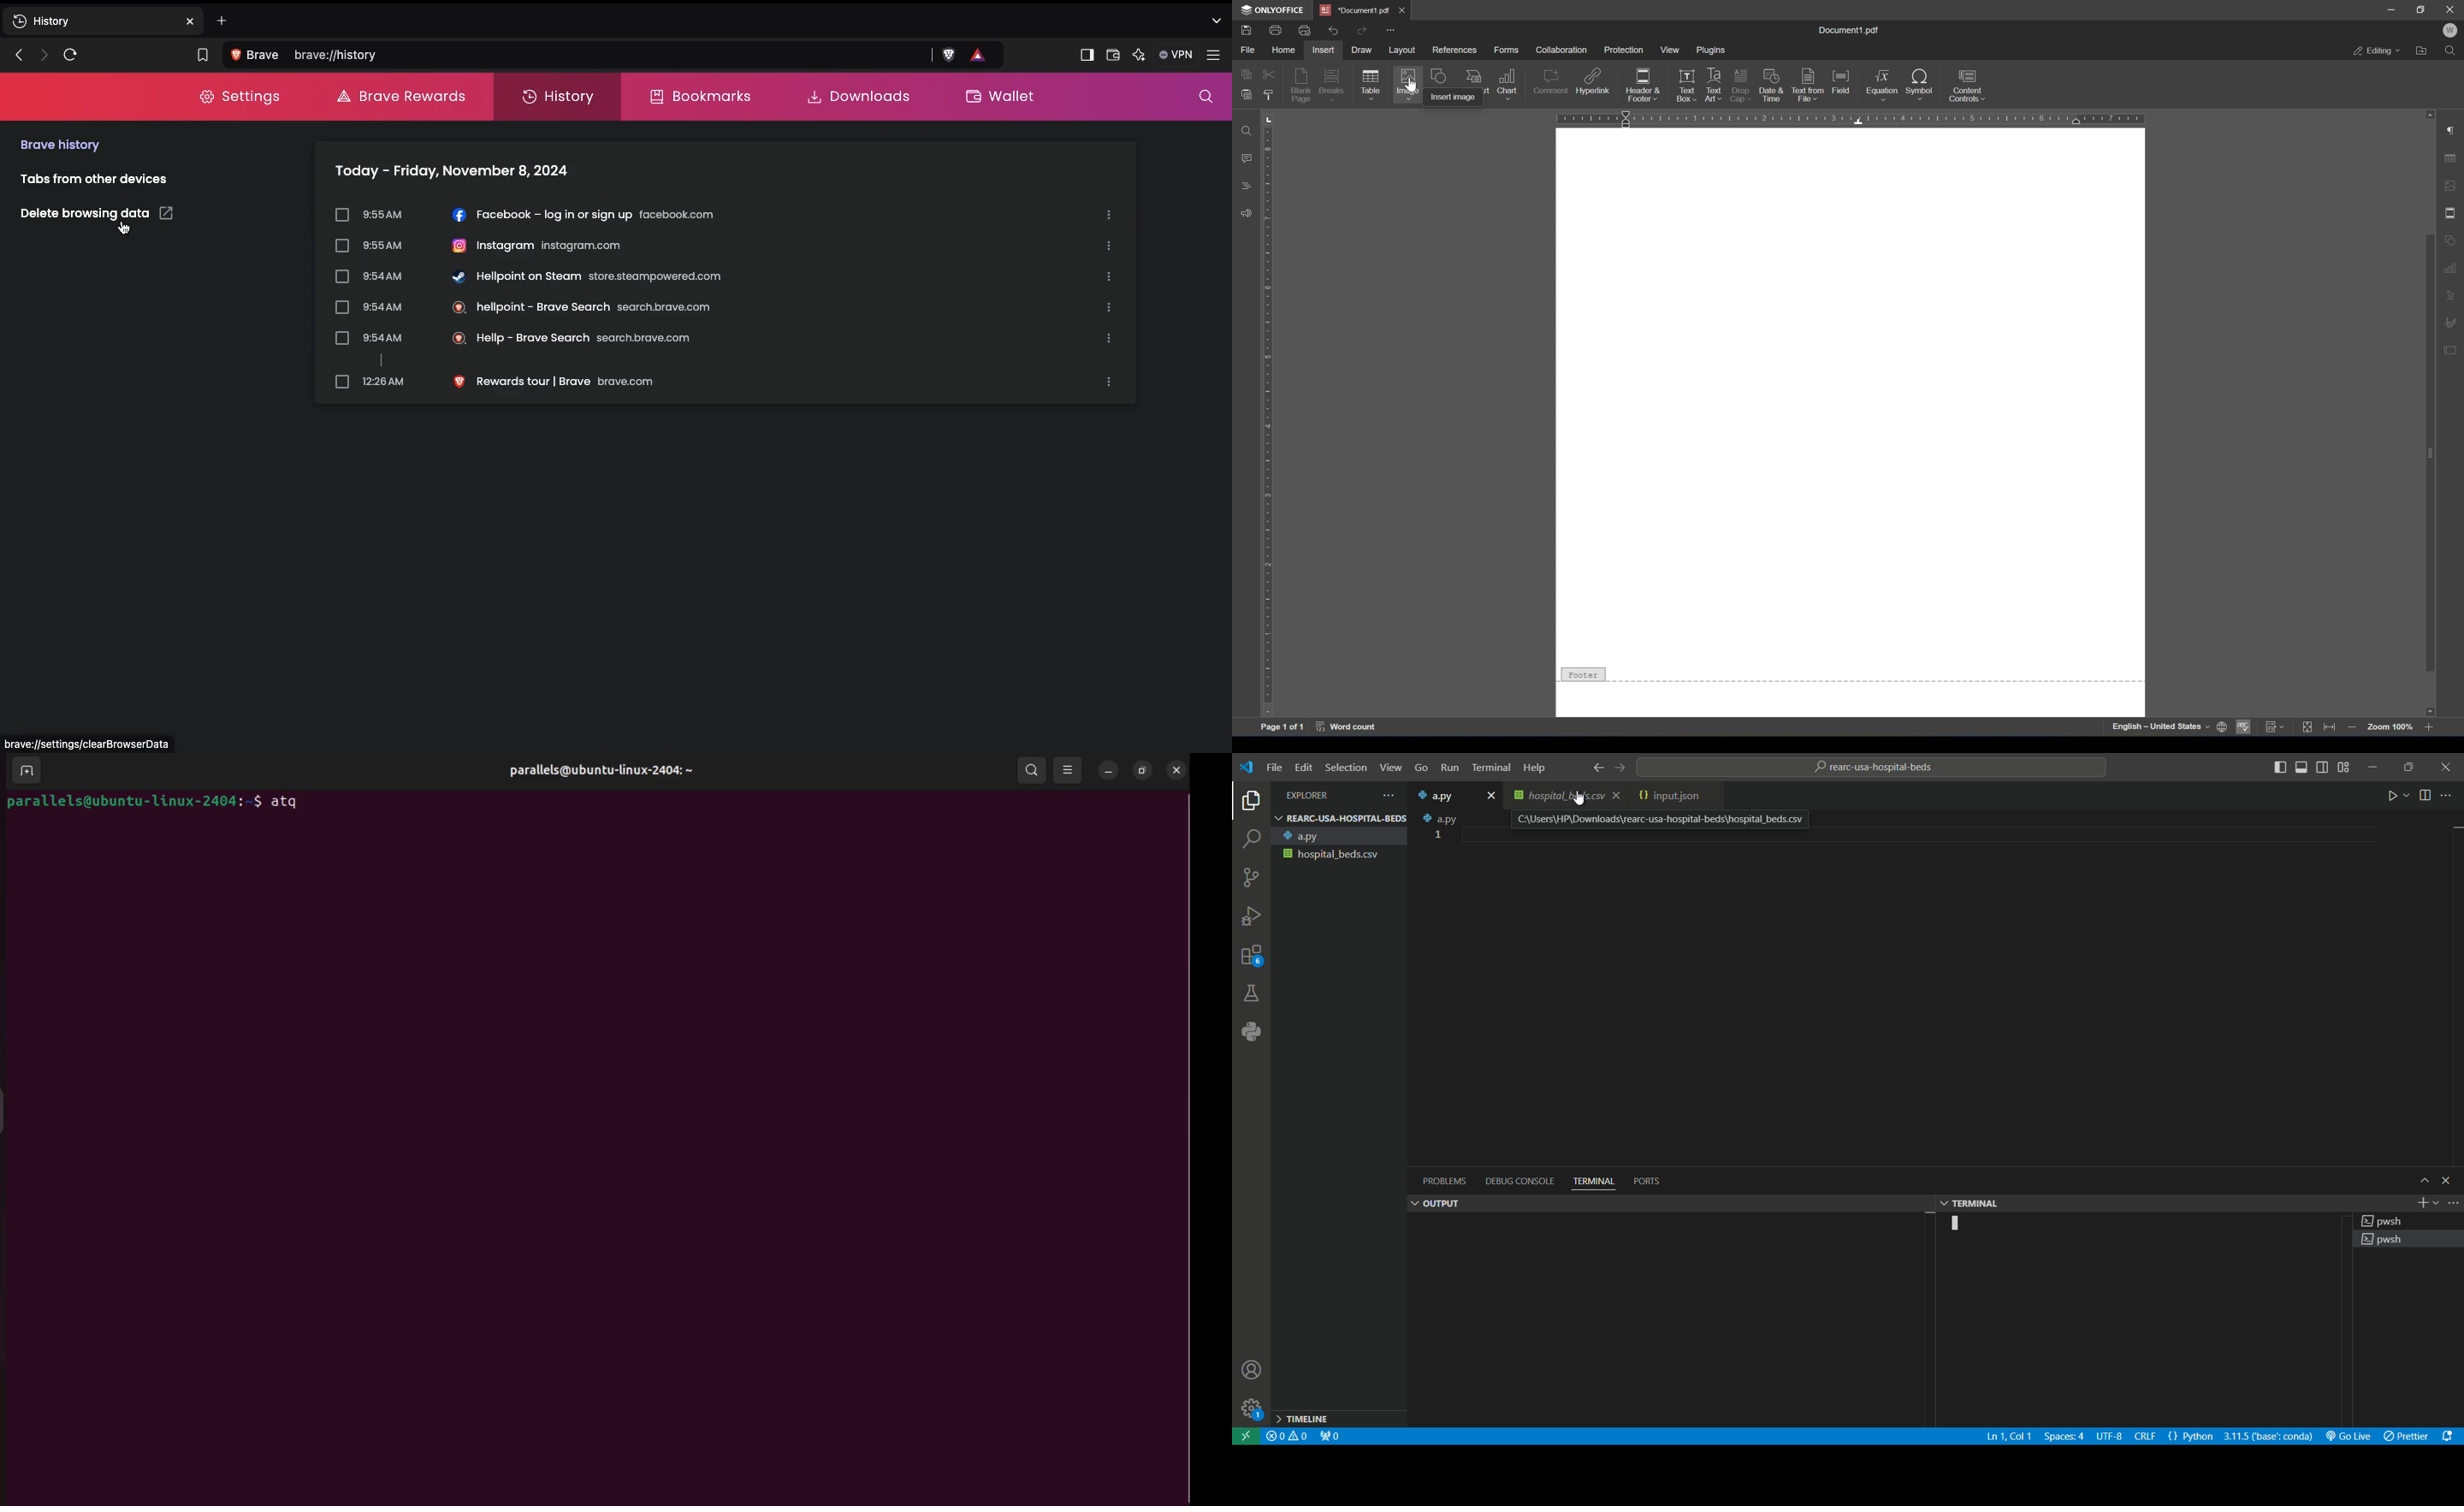 This screenshot has height=1512, width=2464. Describe the element at coordinates (2452, 1438) in the screenshot. I see `notification` at that location.